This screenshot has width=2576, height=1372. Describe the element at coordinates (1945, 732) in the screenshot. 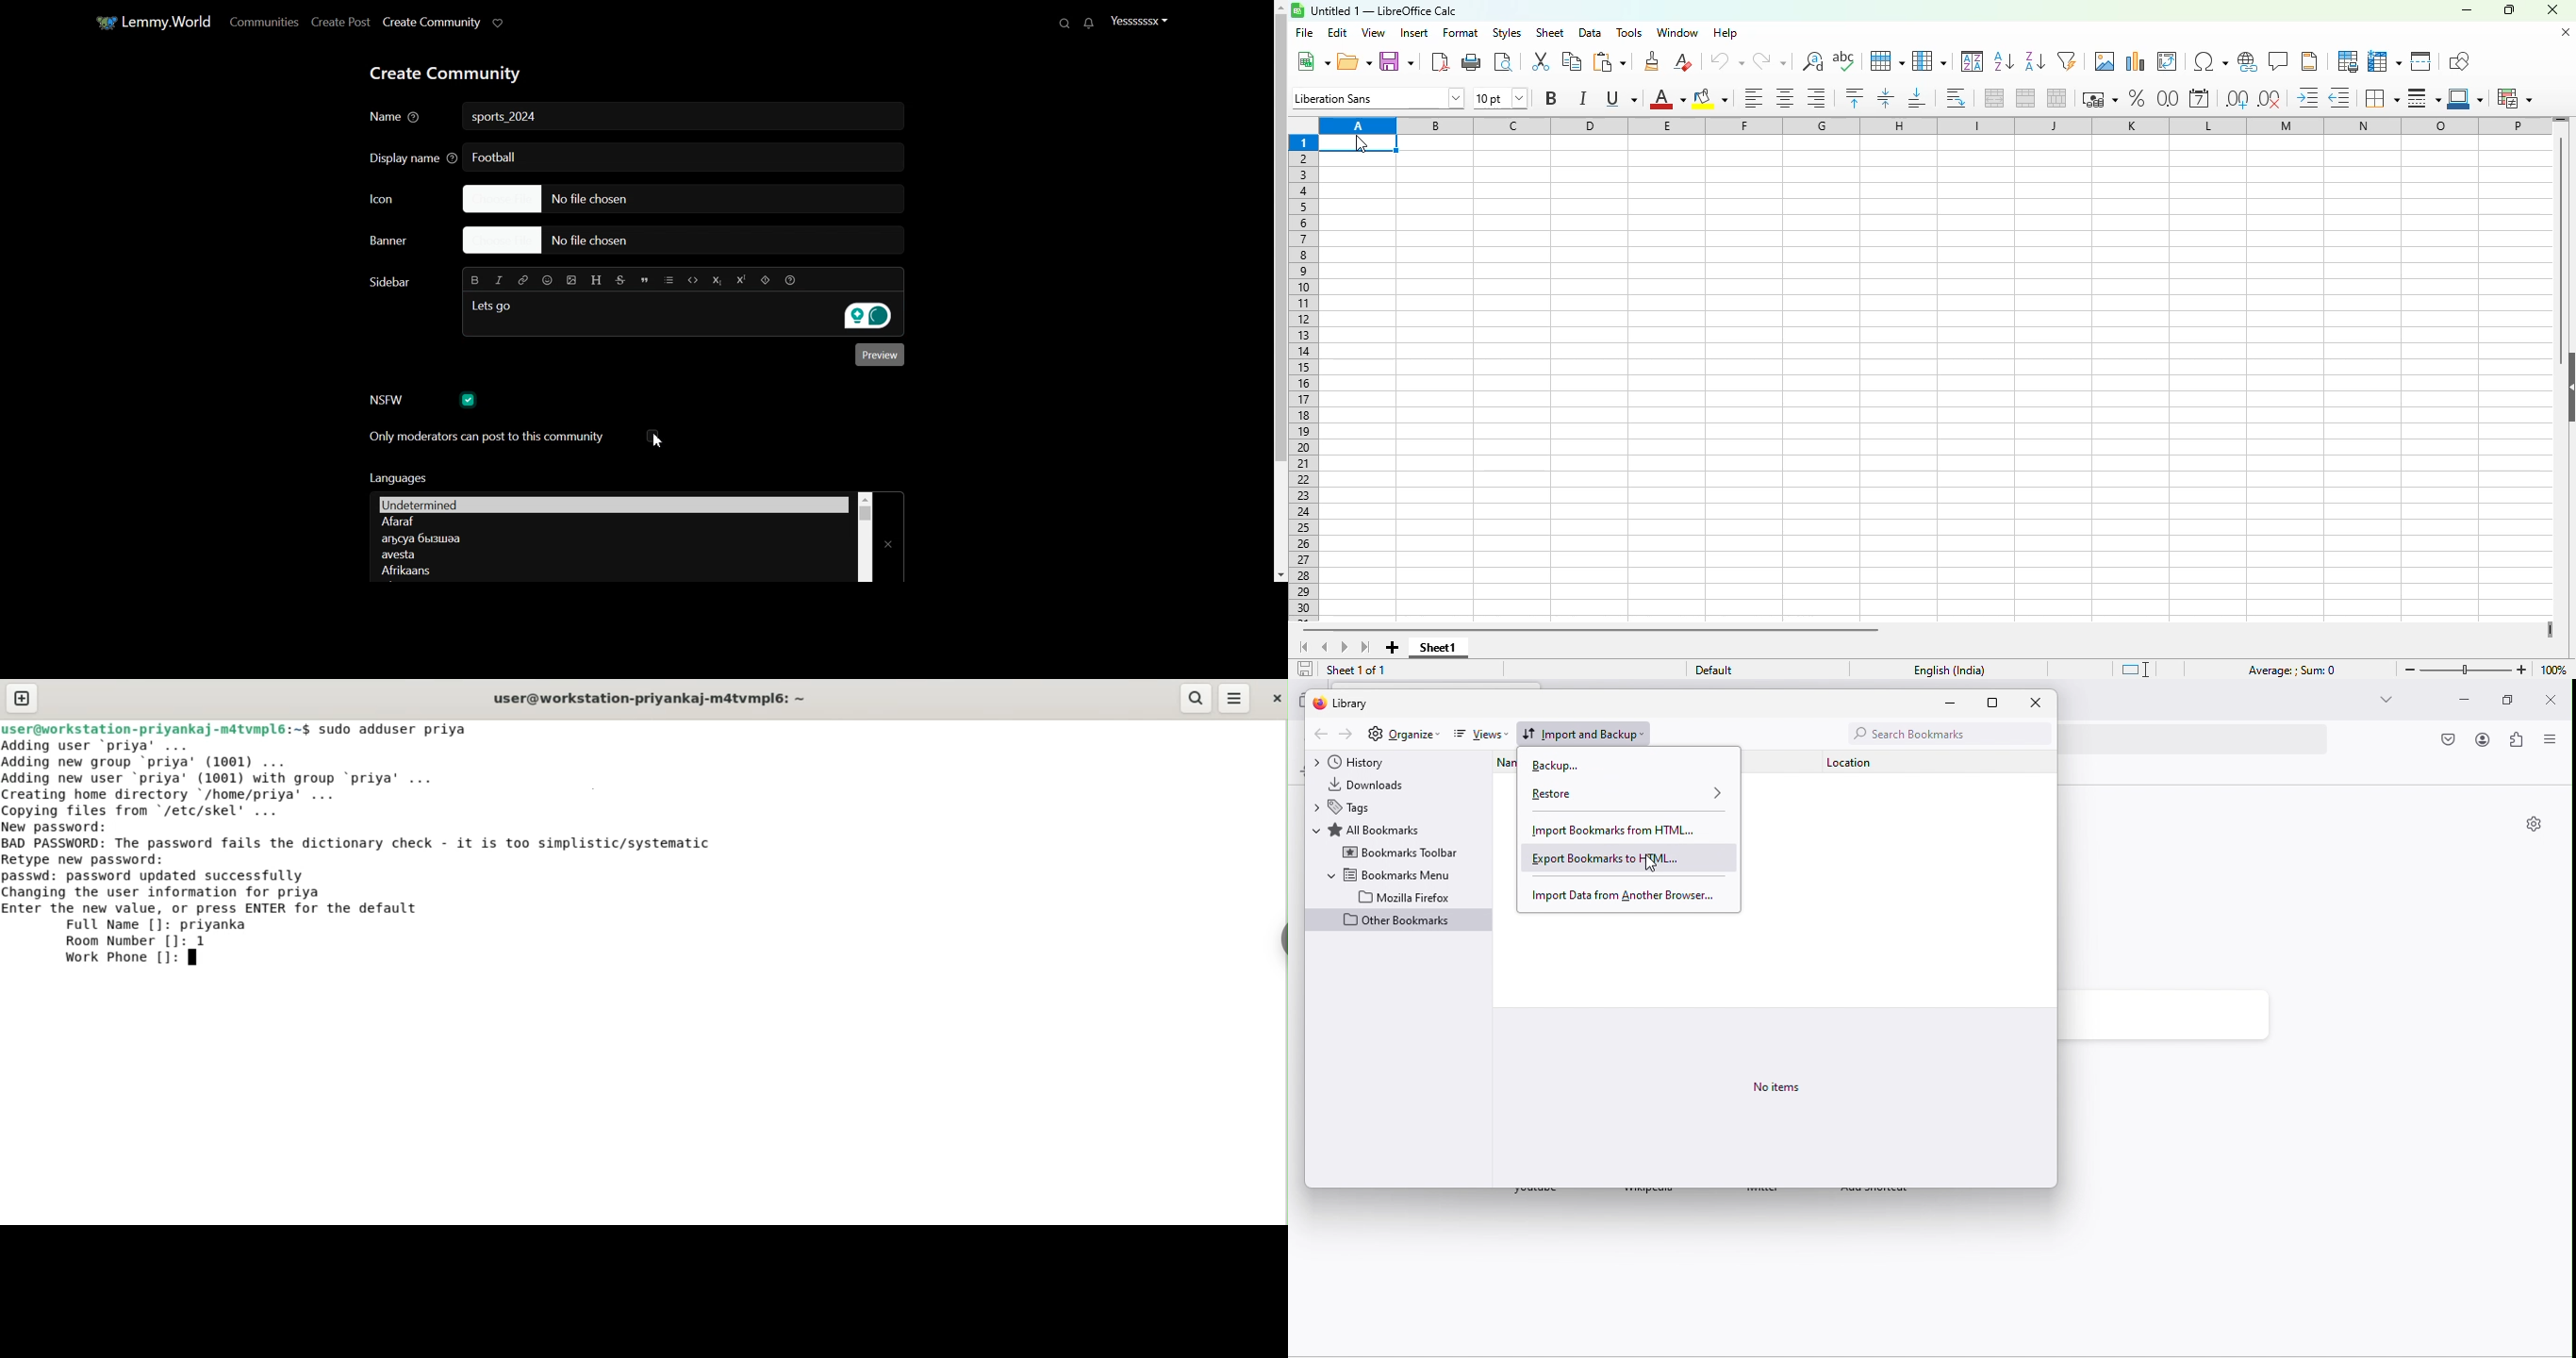

I see `search bookmarks` at that location.